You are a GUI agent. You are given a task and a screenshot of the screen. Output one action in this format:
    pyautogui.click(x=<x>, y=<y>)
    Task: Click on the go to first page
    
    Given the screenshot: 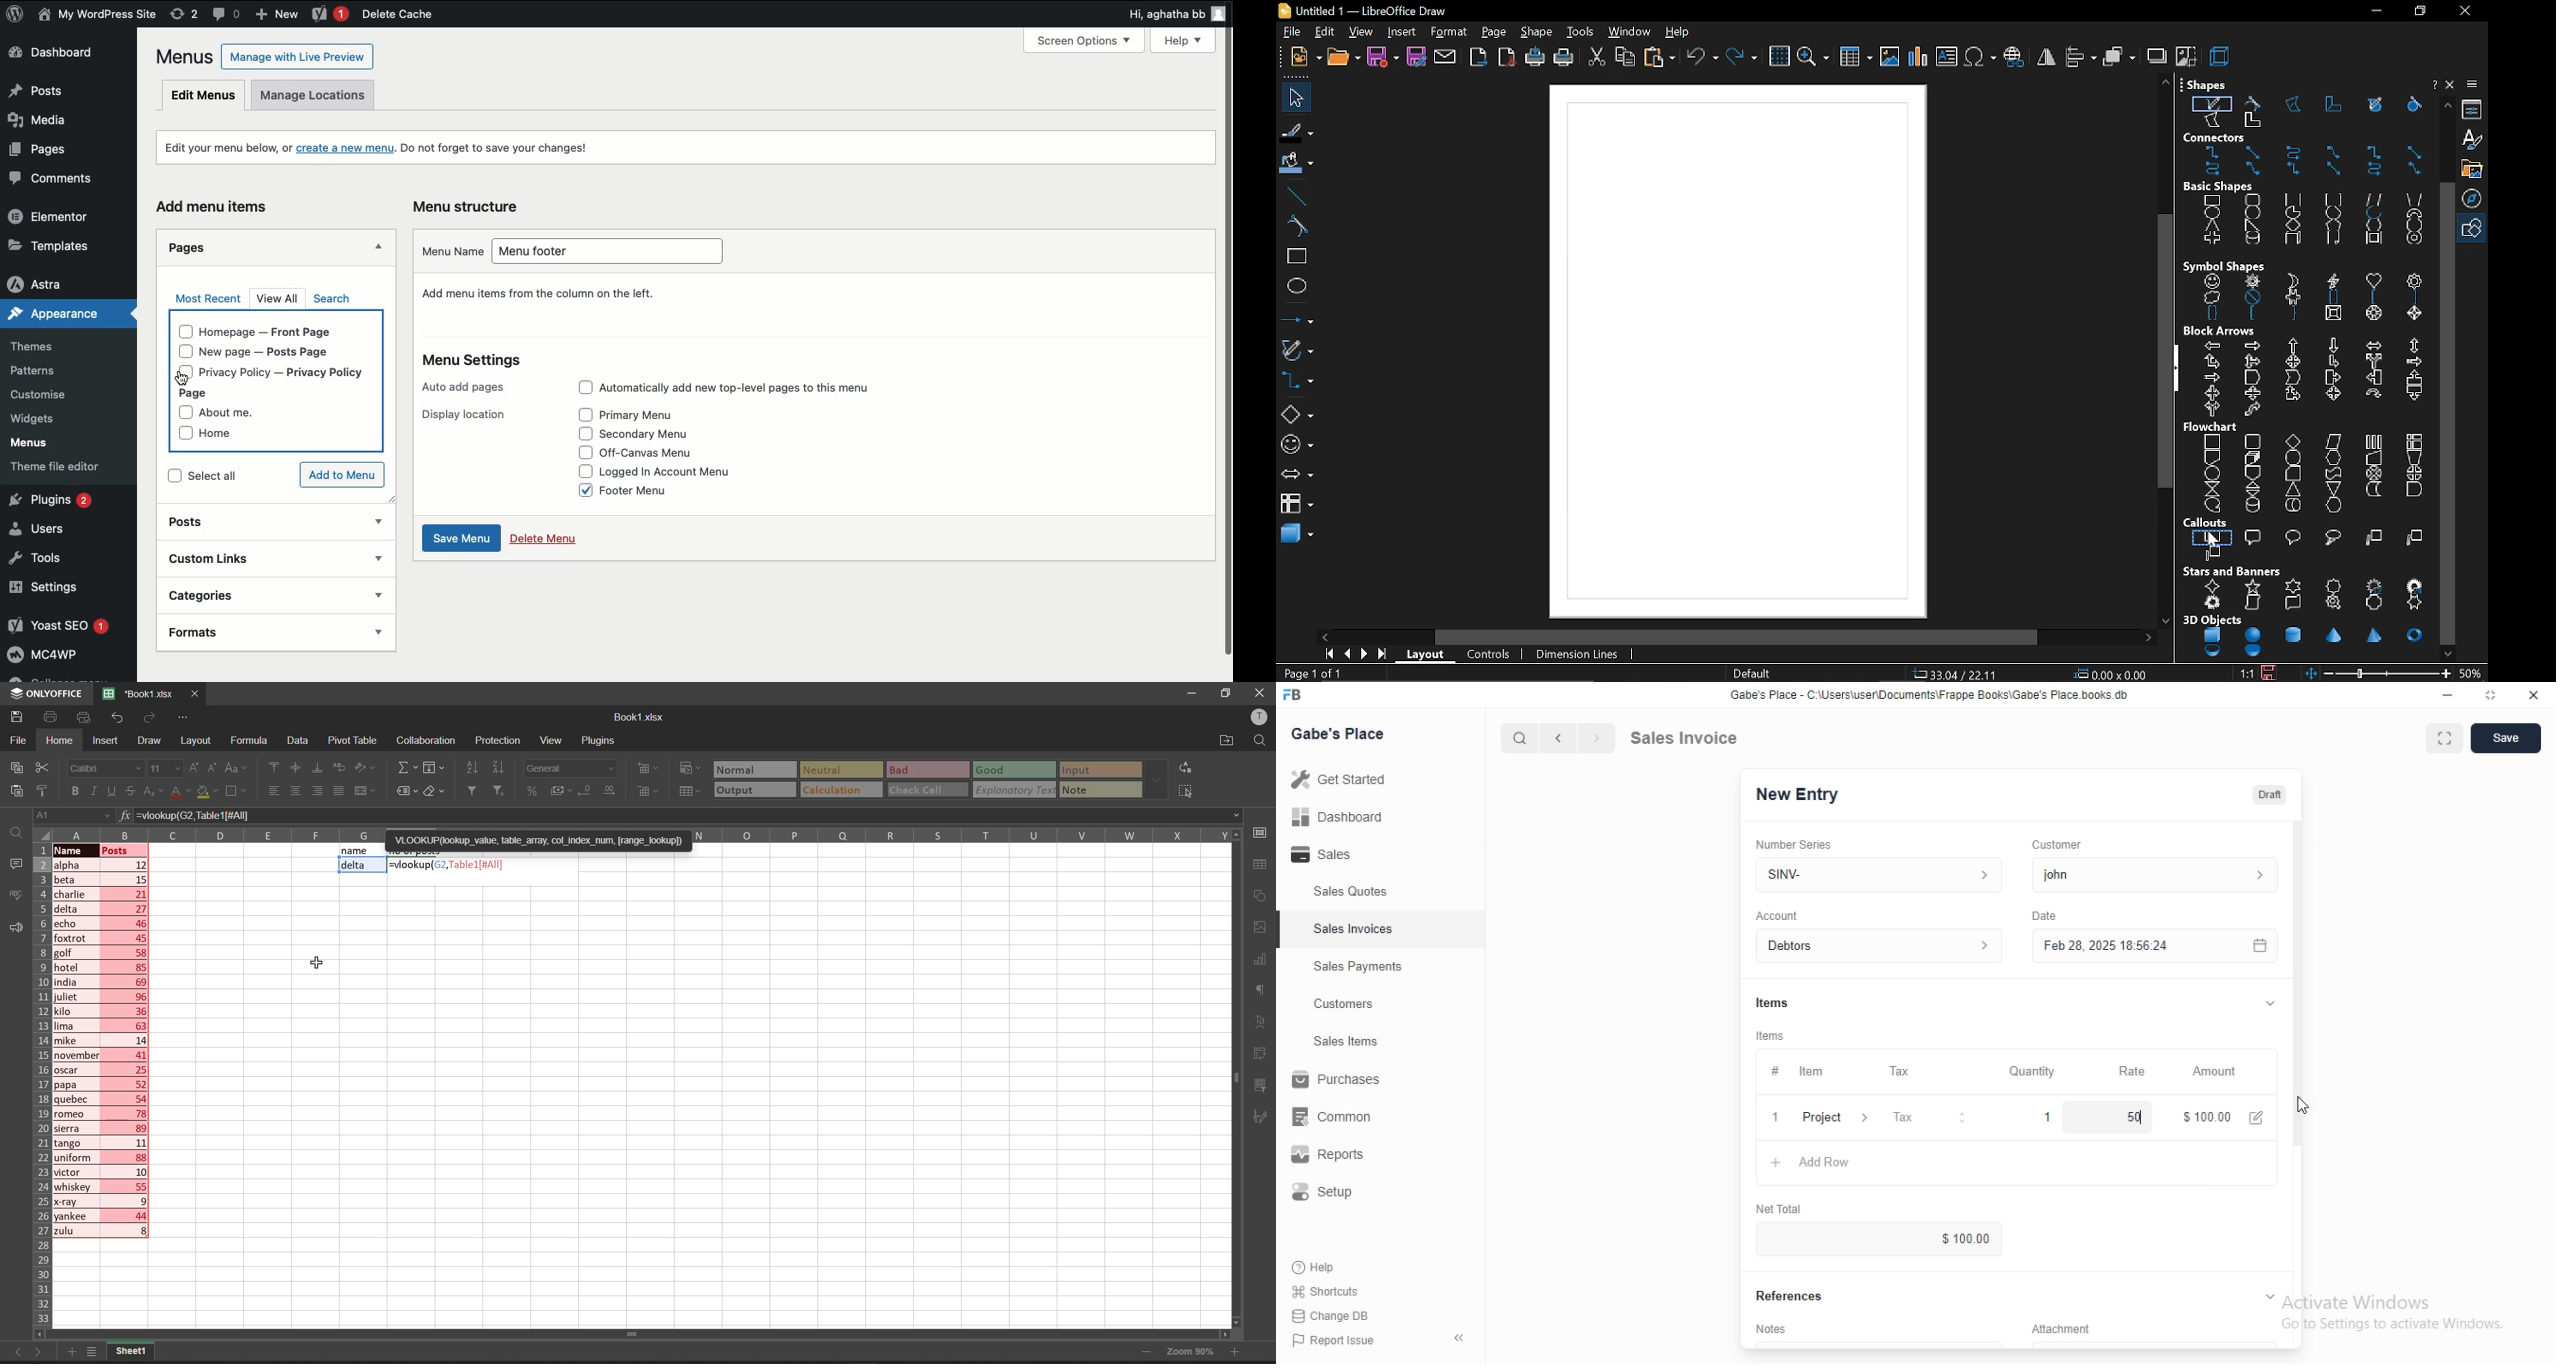 What is the action you would take?
    pyautogui.click(x=1326, y=655)
    